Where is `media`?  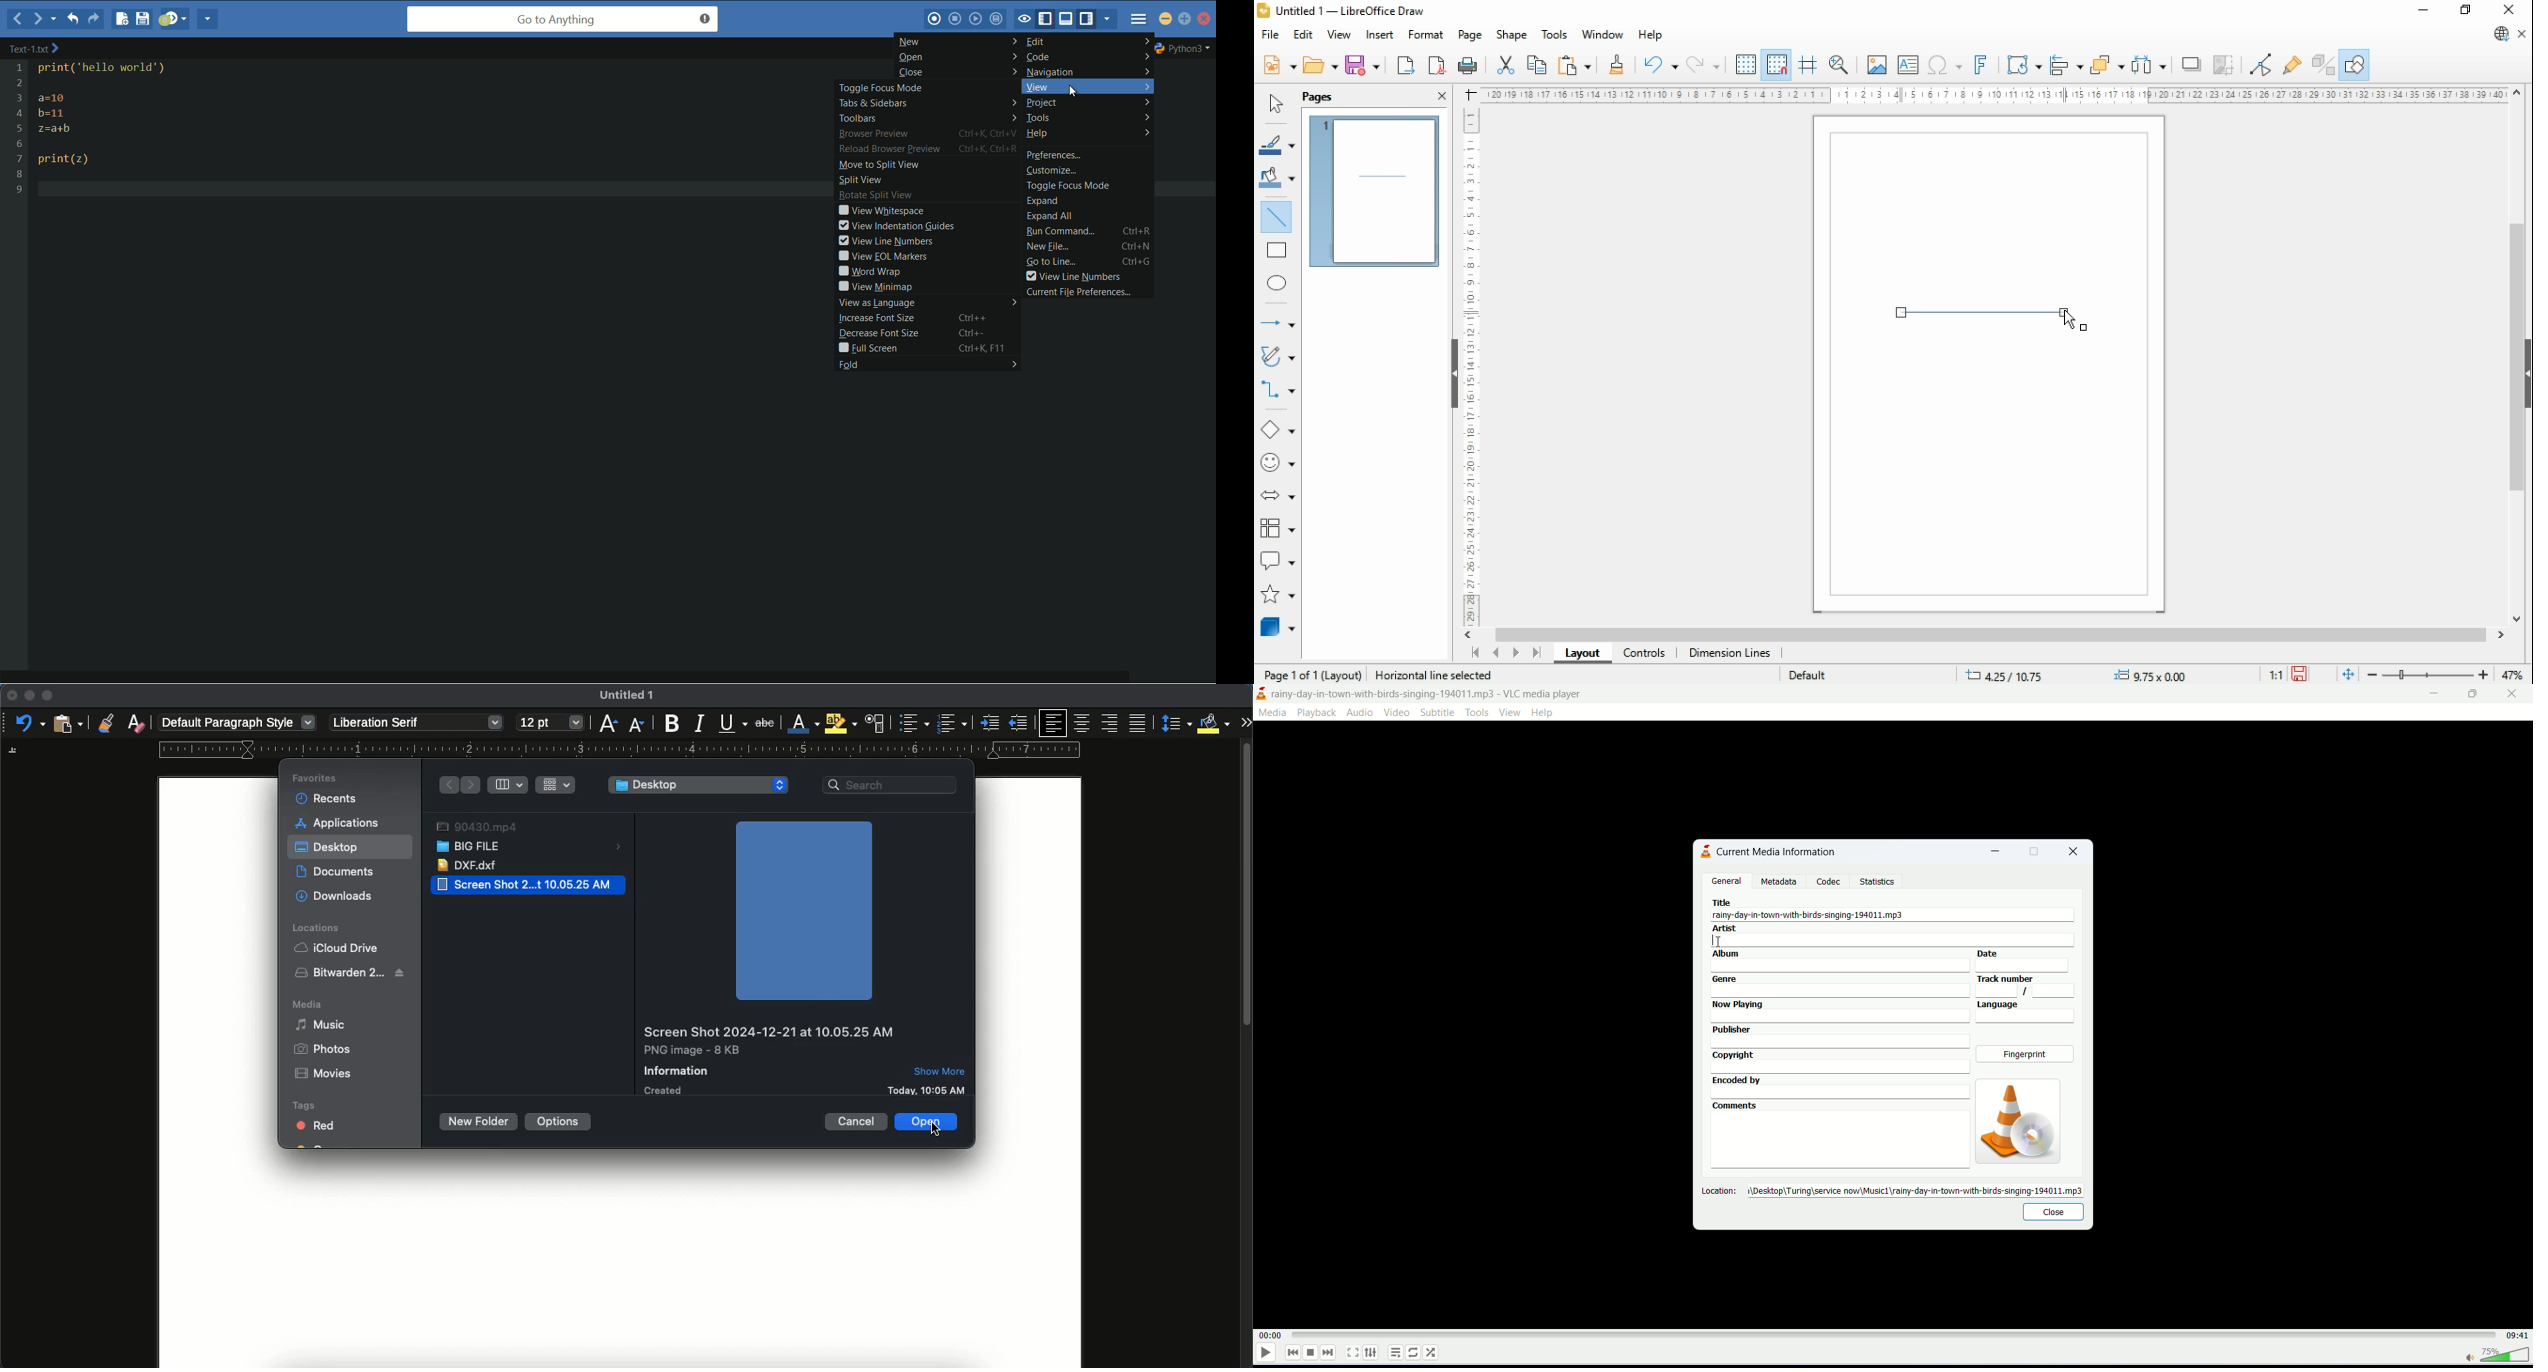
media is located at coordinates (1275, 713).